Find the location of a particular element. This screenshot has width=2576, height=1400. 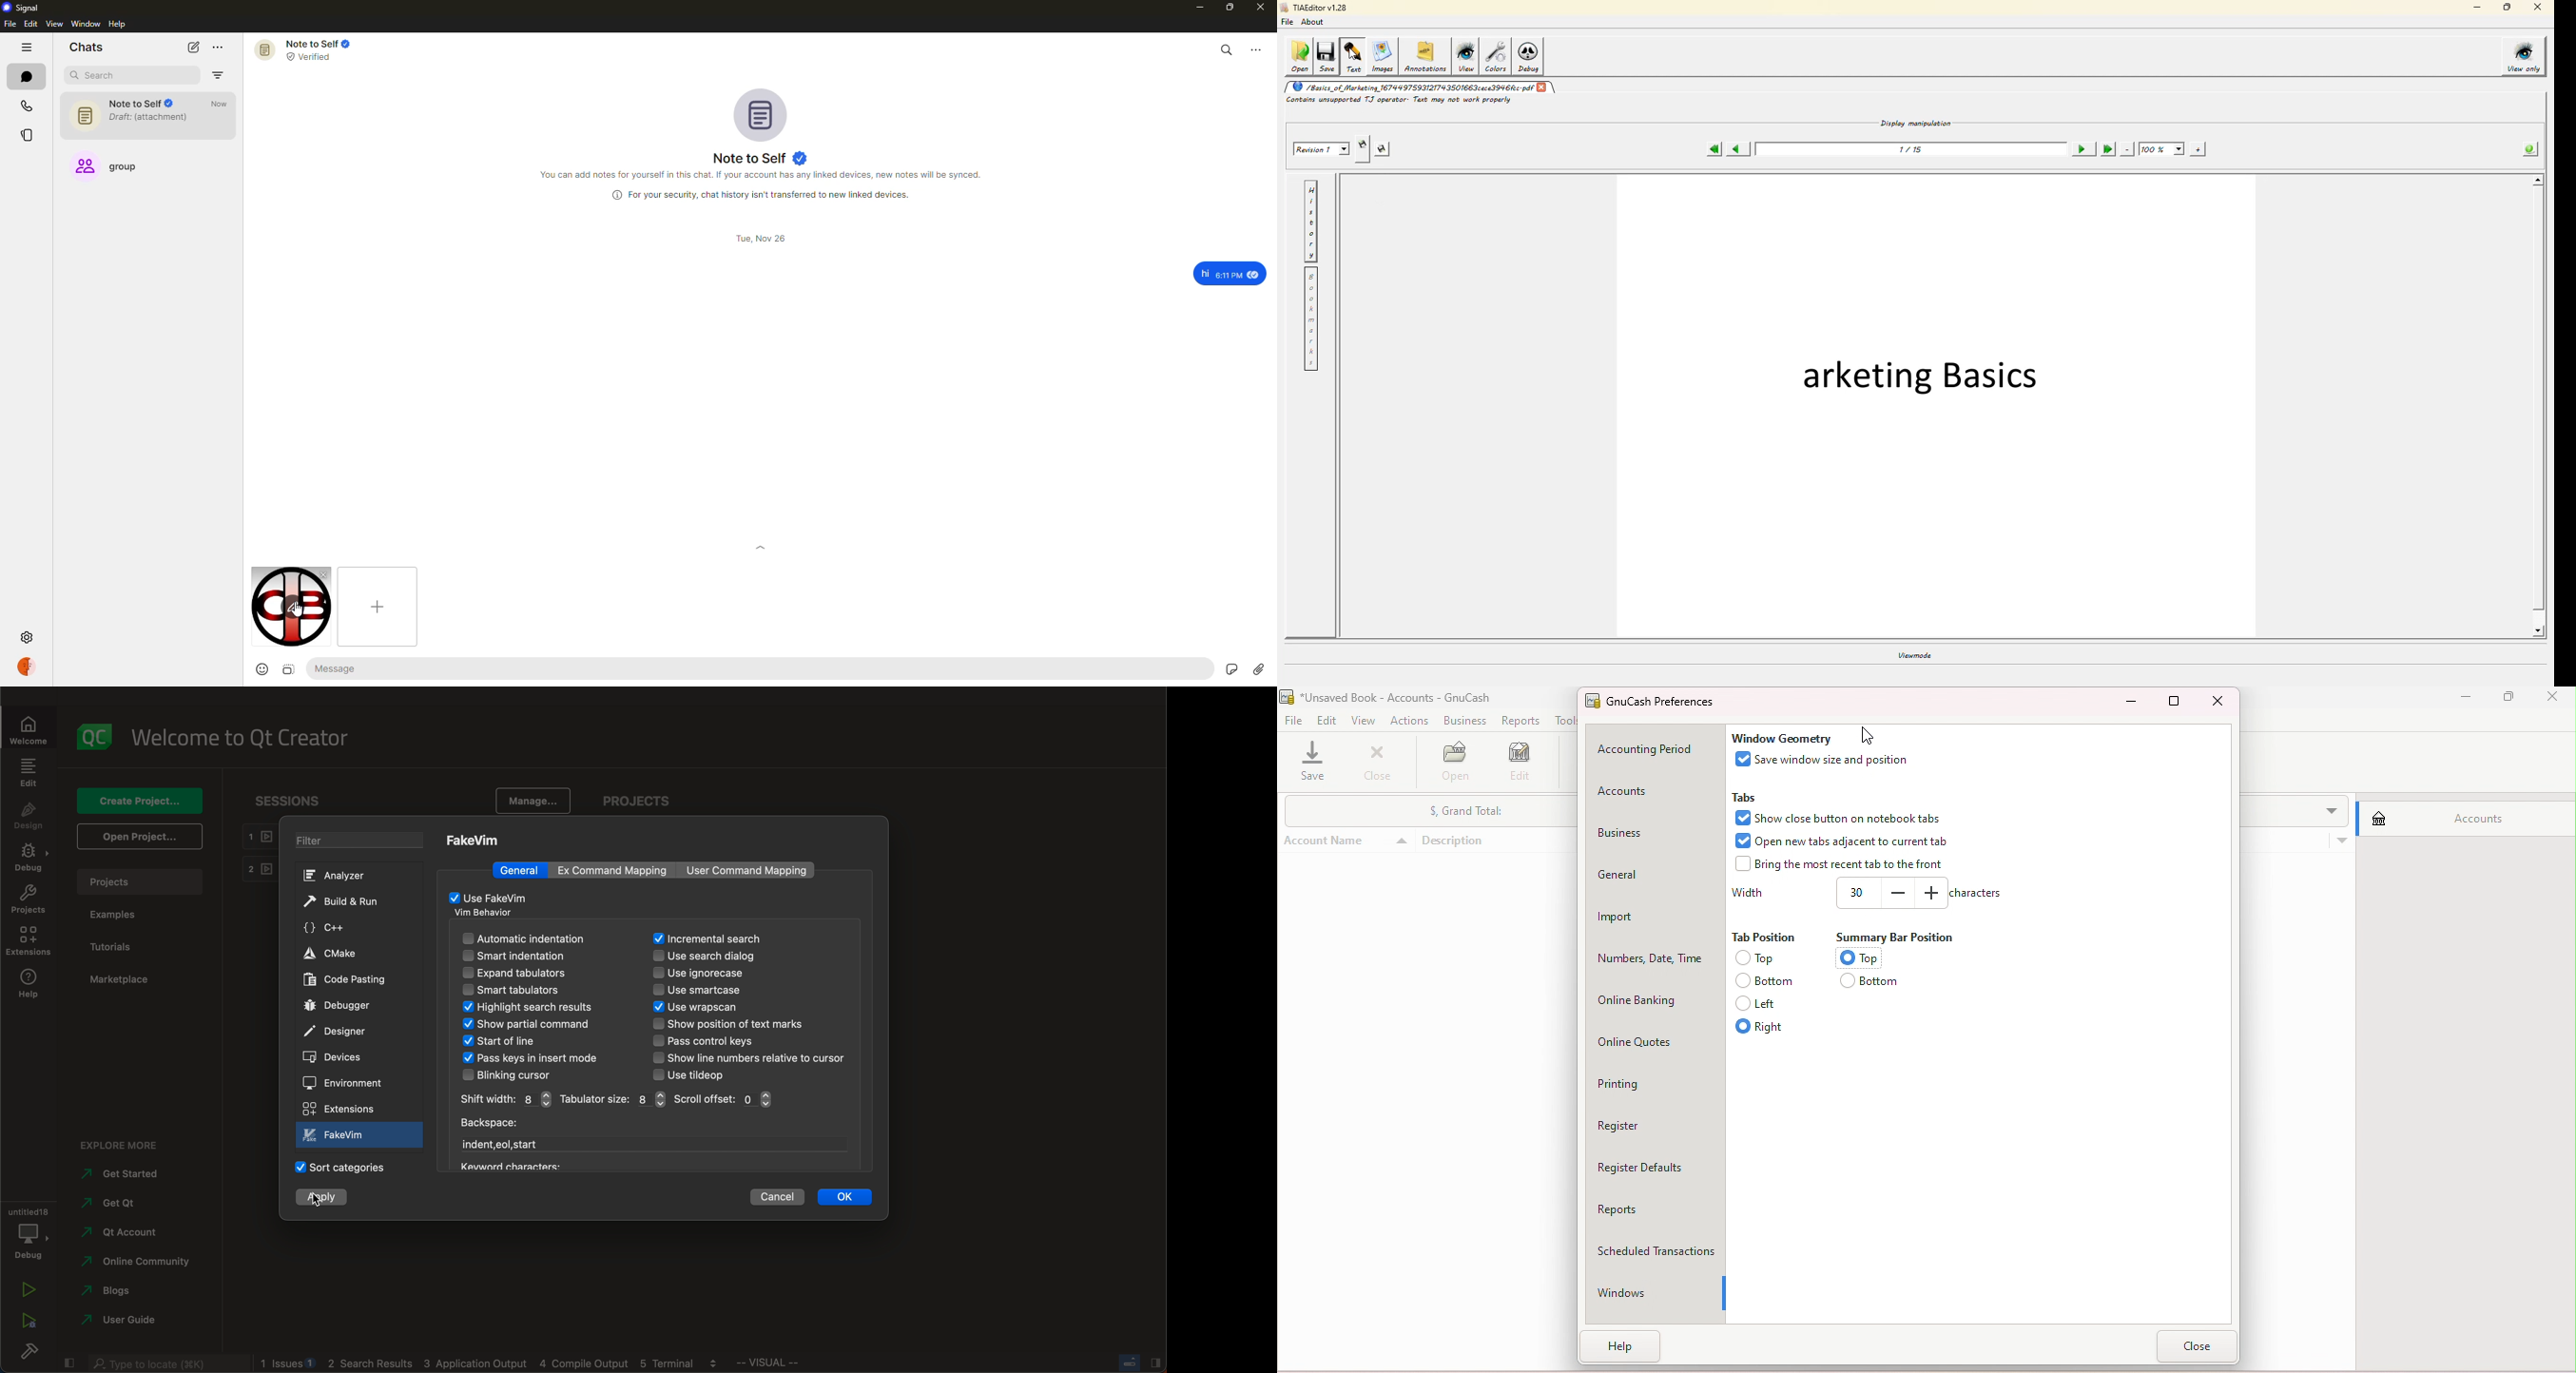

Minimize is located at coordinates (2127, 703).